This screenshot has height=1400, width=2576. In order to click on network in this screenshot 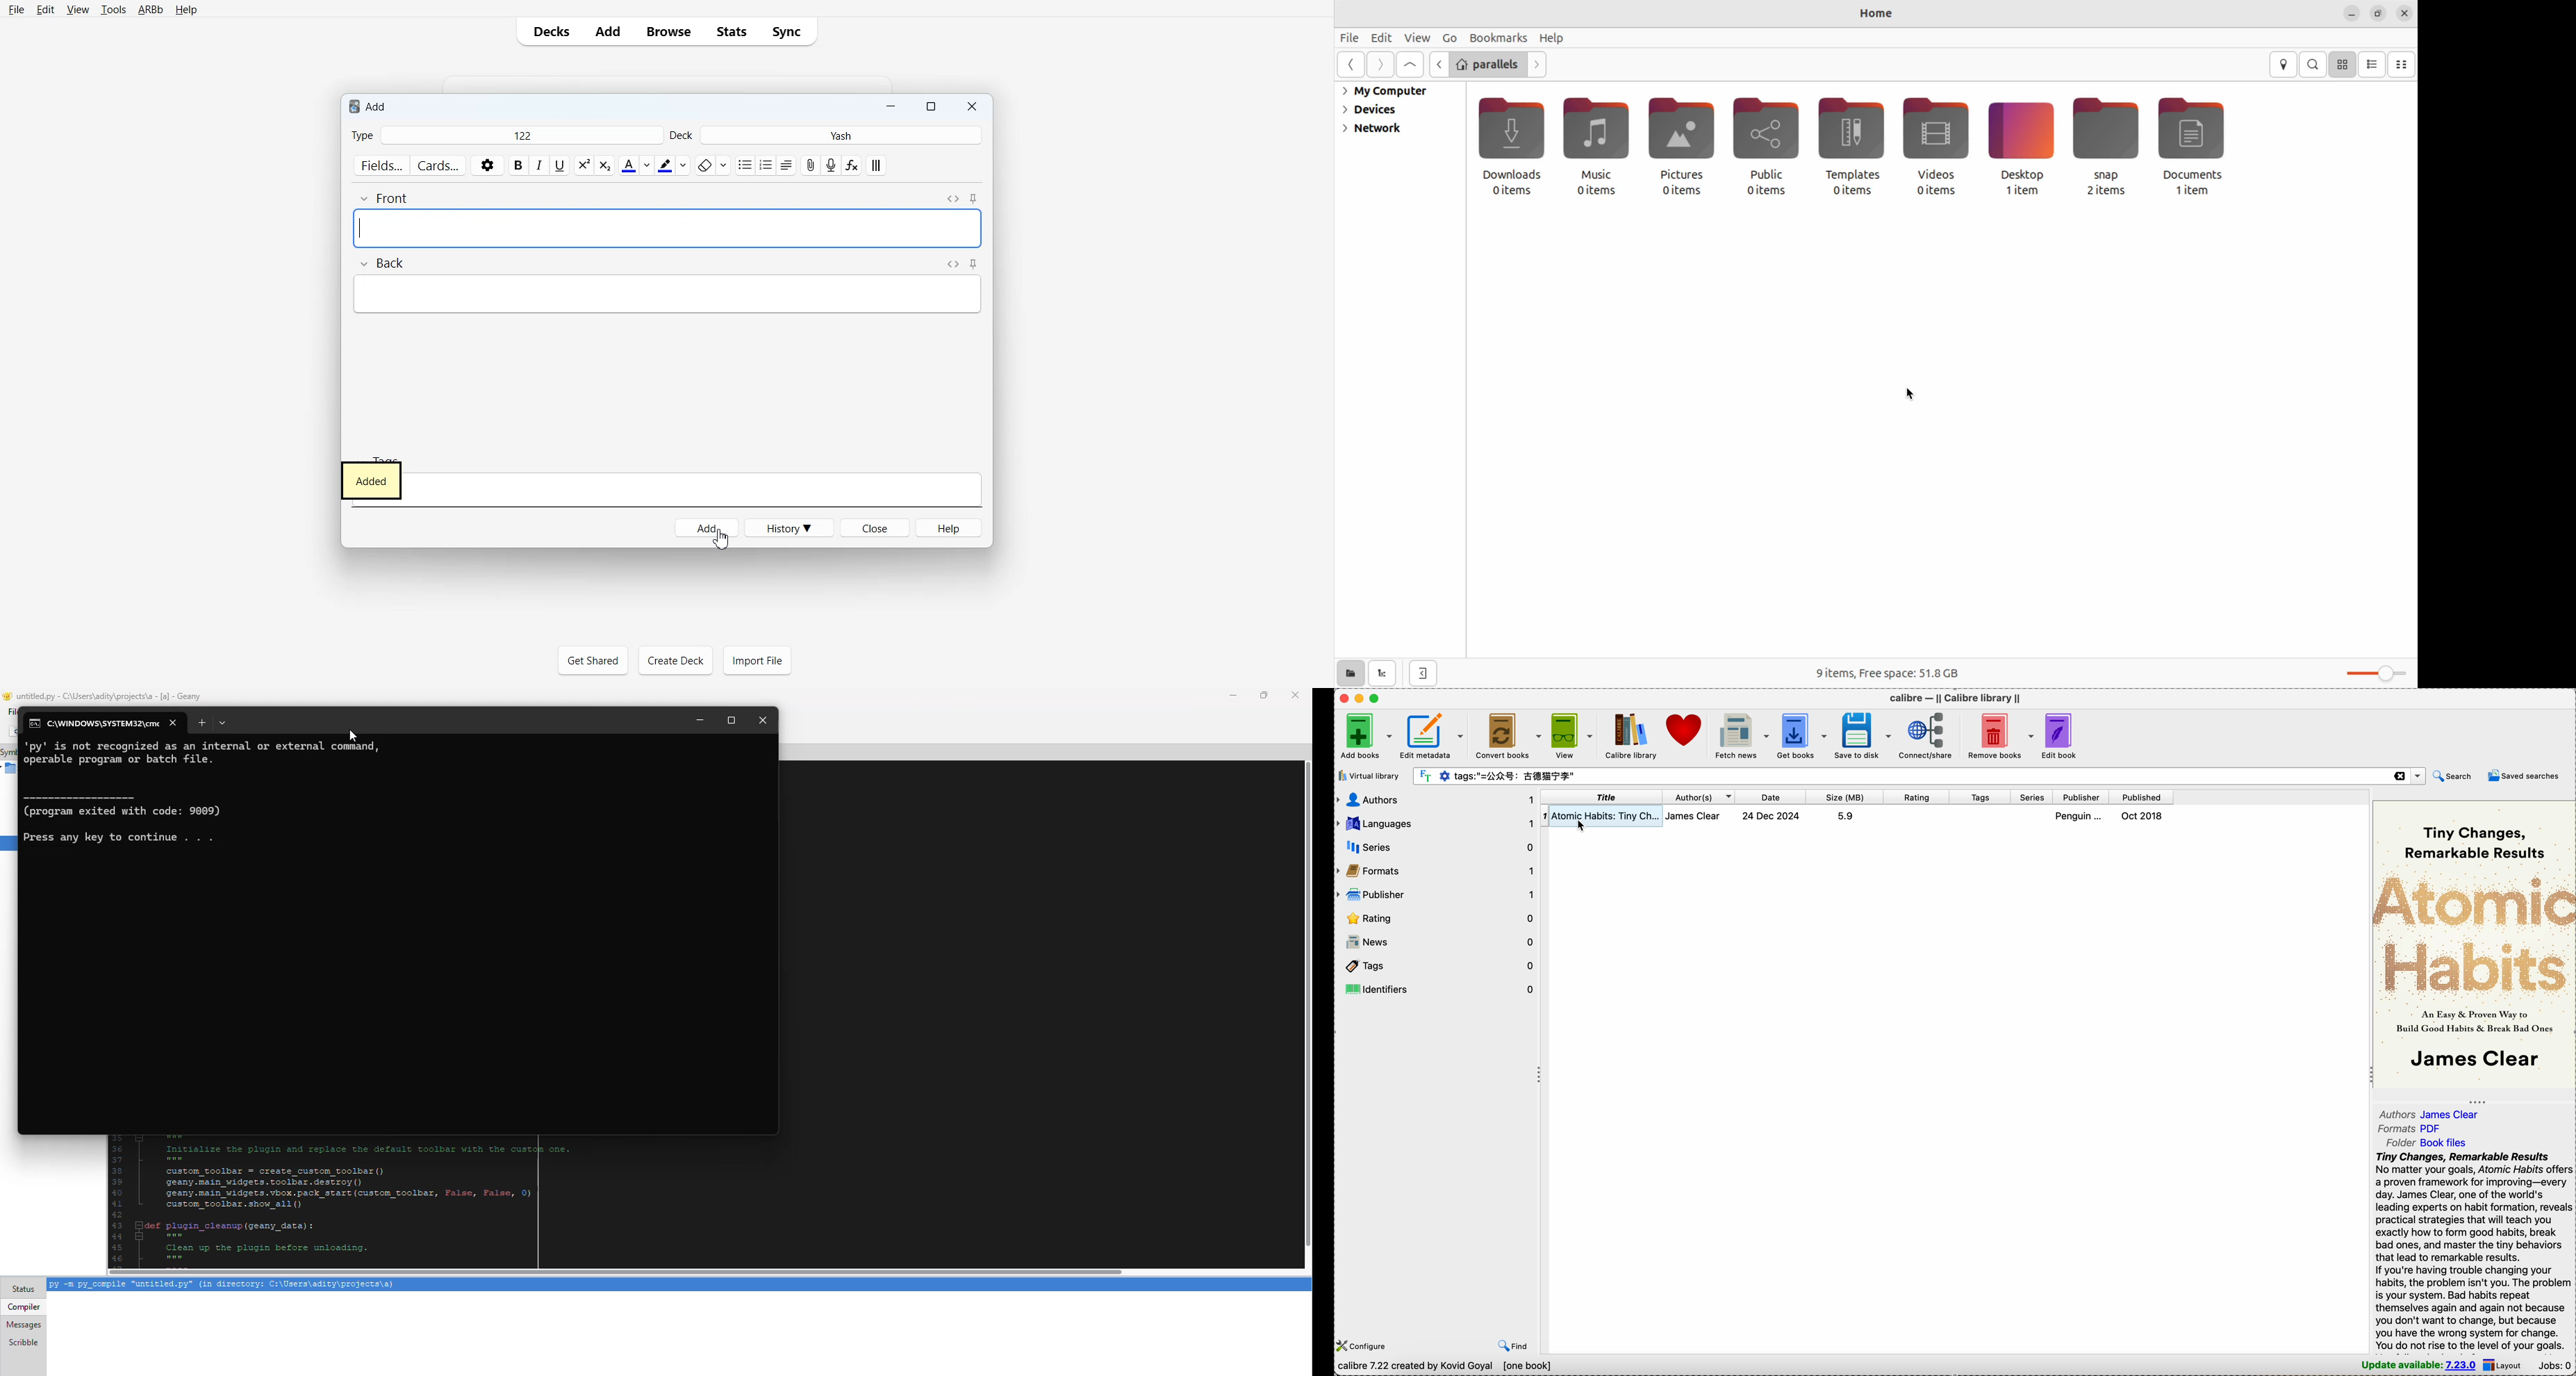, I will do `click(1373, 129)`.